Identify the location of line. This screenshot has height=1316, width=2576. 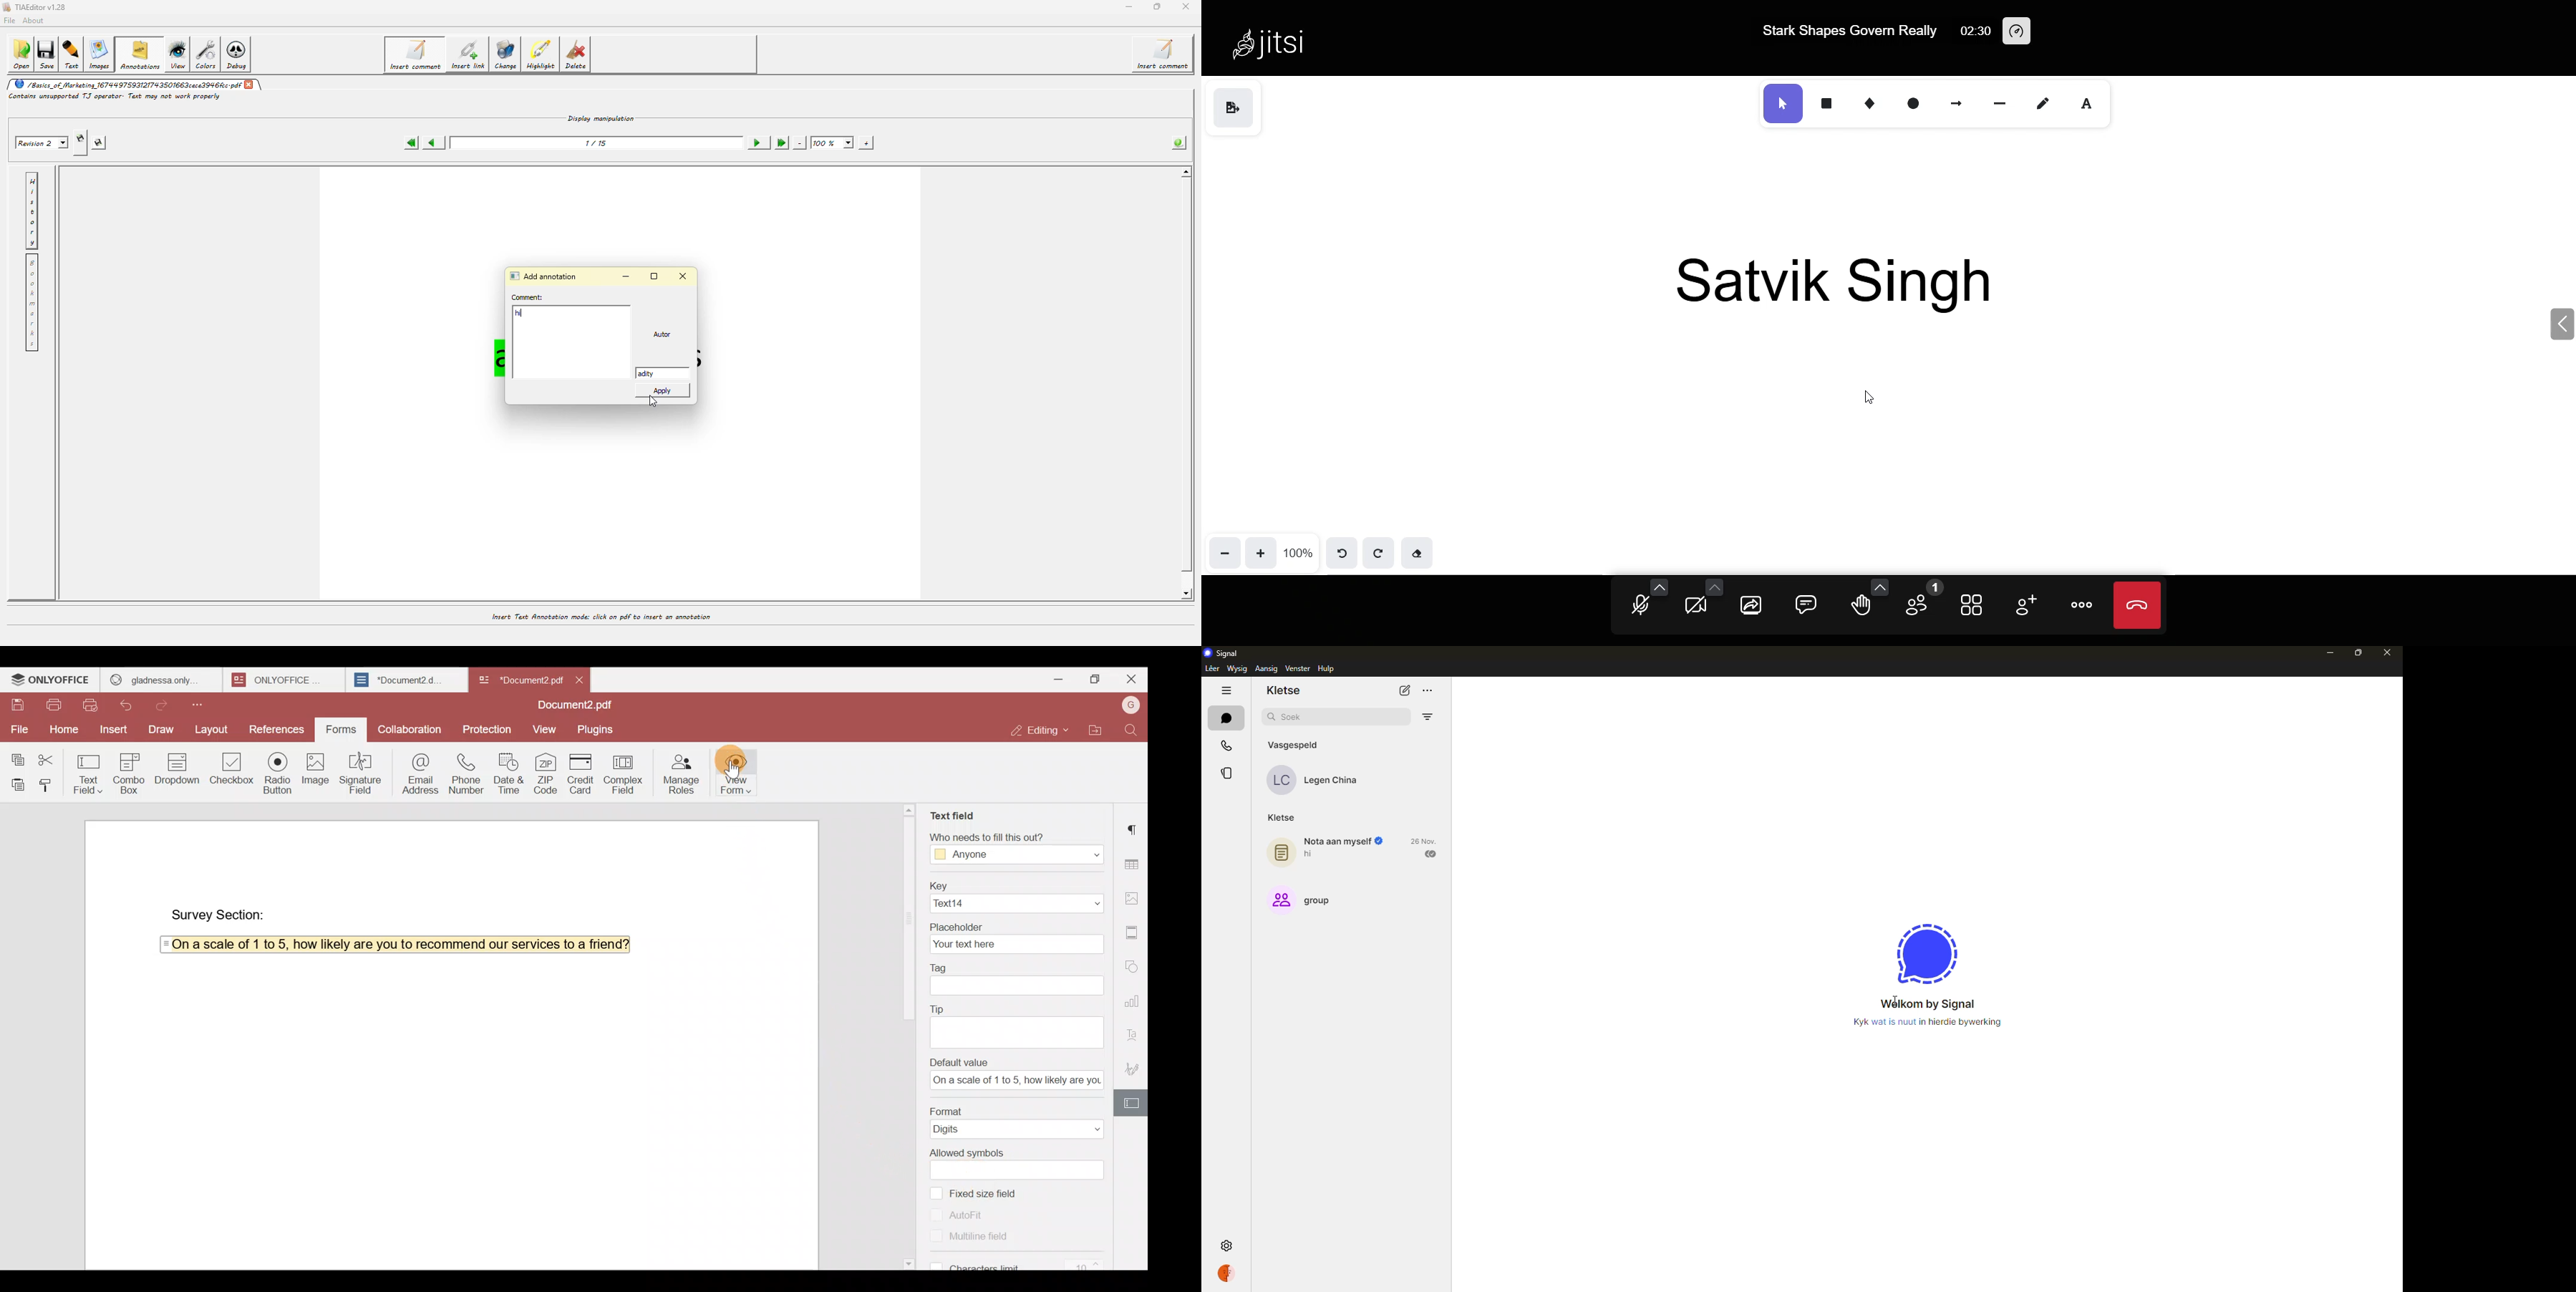
(2002, 103).